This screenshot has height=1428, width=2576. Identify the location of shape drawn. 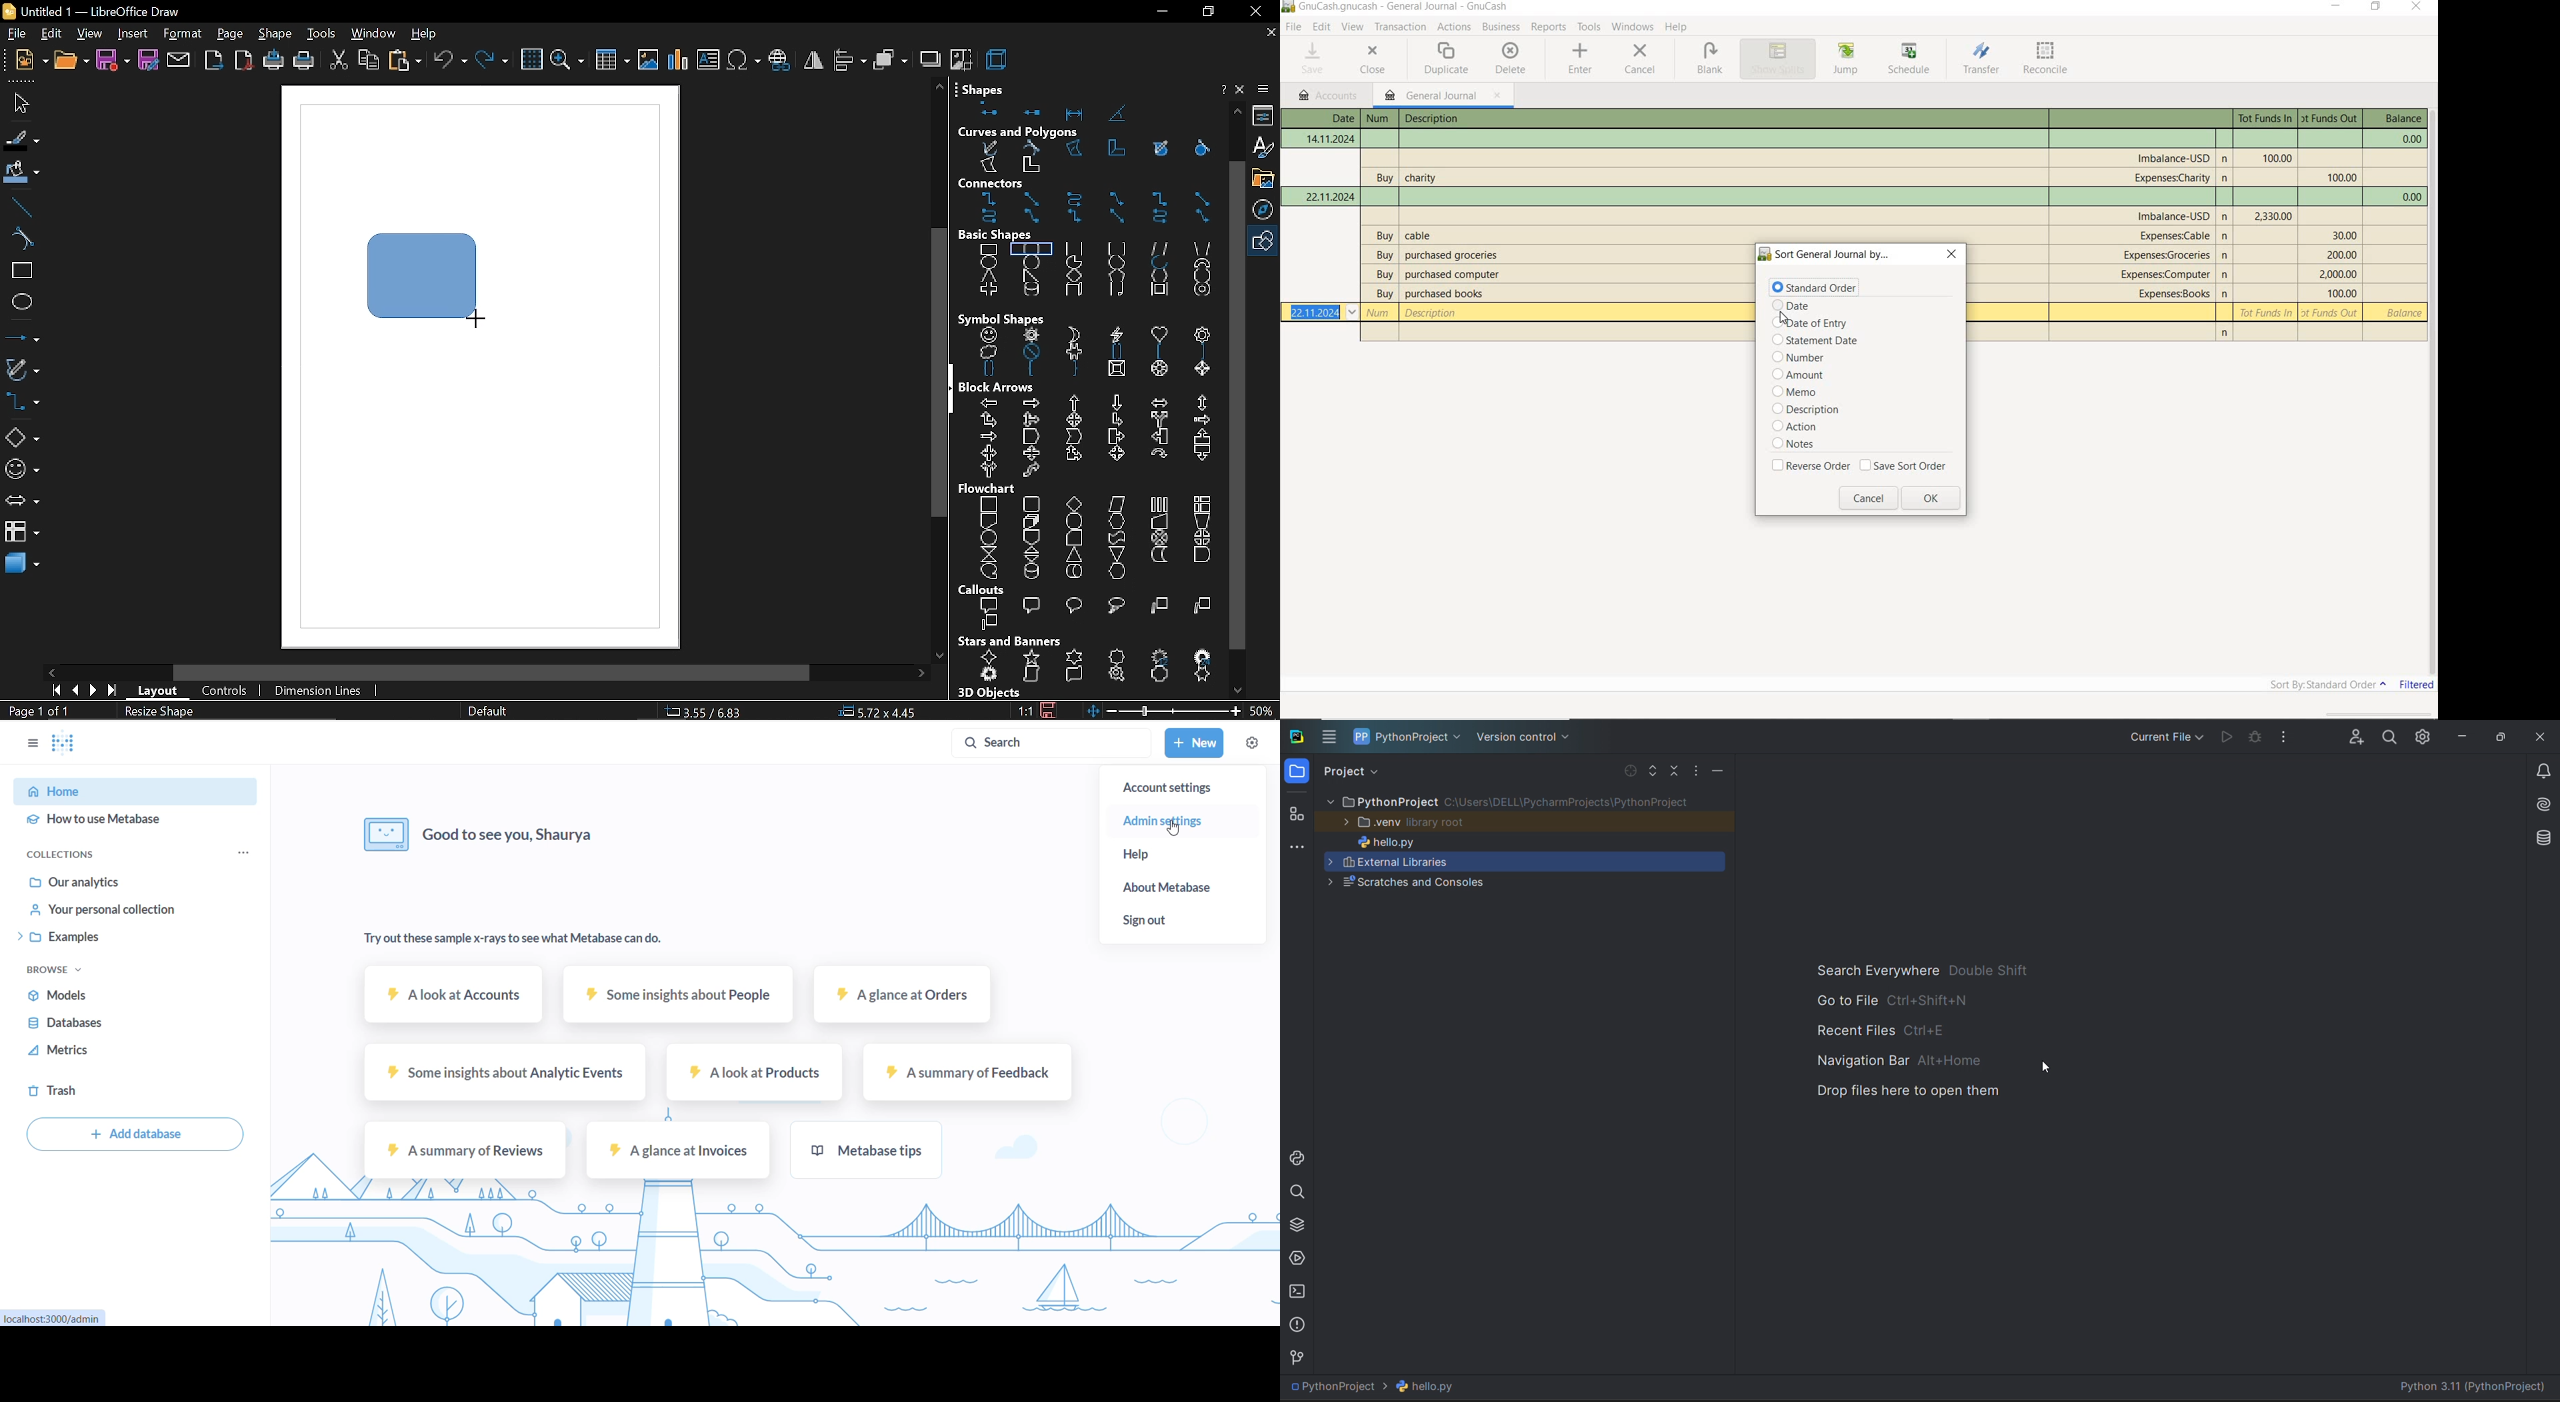
(423, 275).